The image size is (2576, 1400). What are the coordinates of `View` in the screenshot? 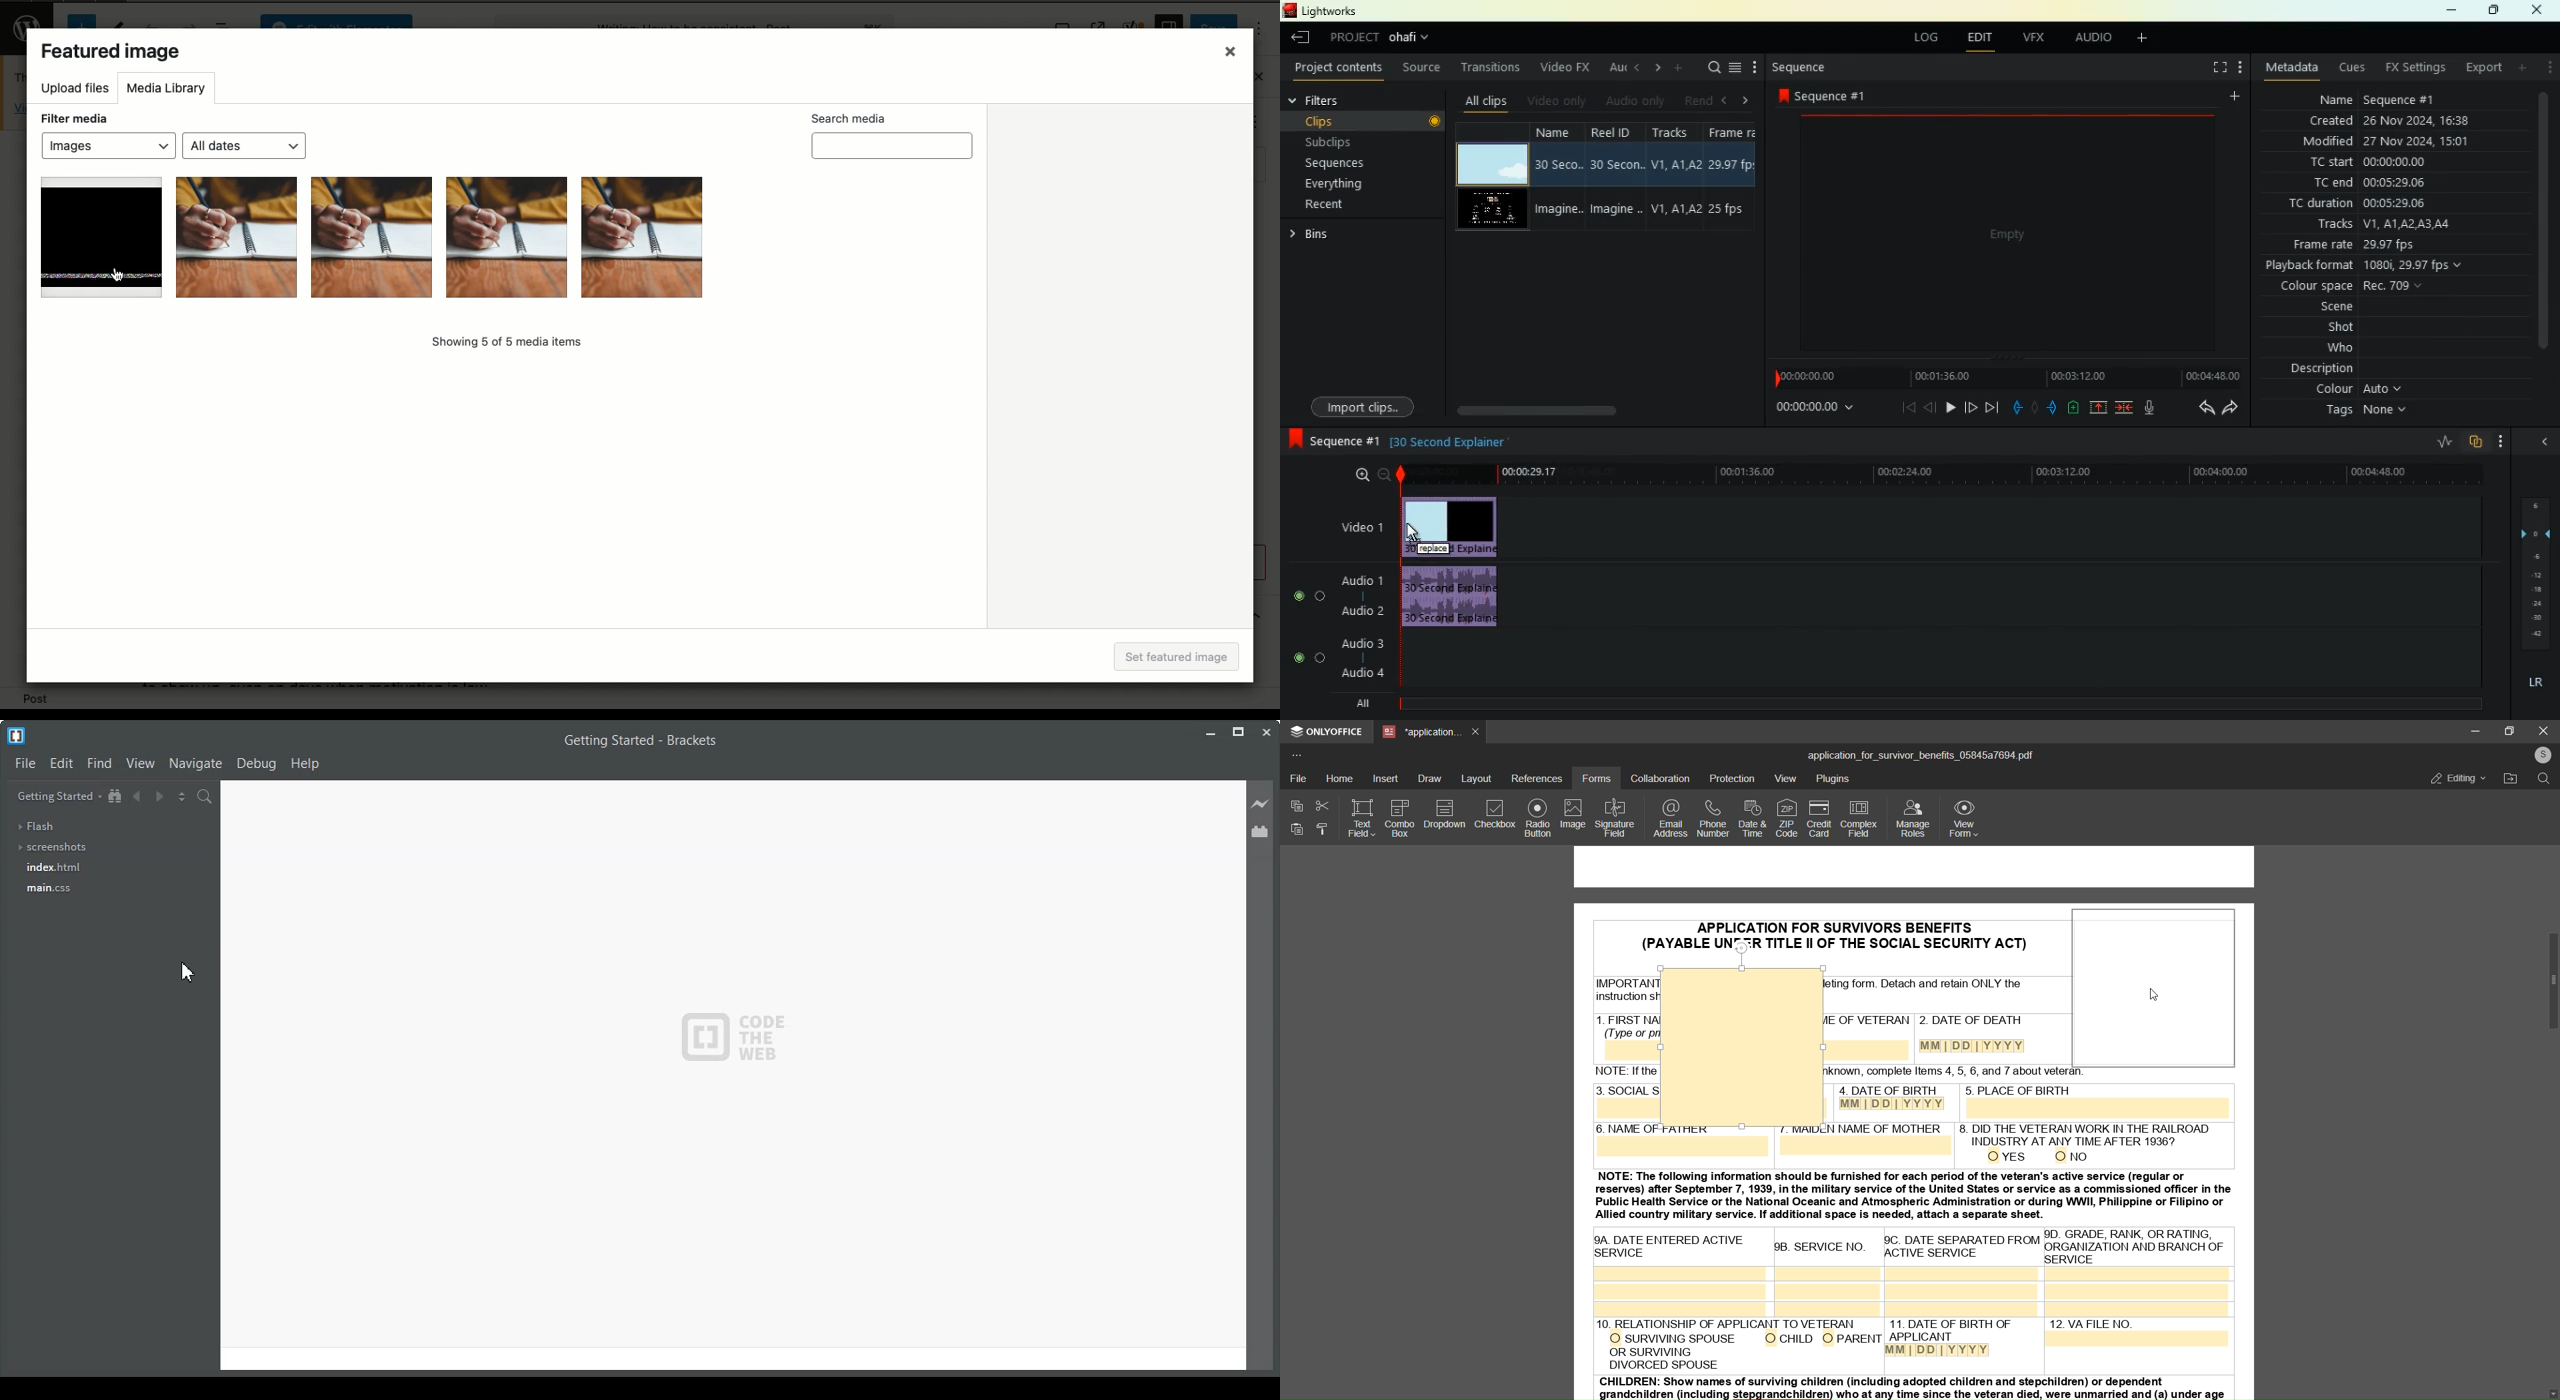 It's located at (141, 764).